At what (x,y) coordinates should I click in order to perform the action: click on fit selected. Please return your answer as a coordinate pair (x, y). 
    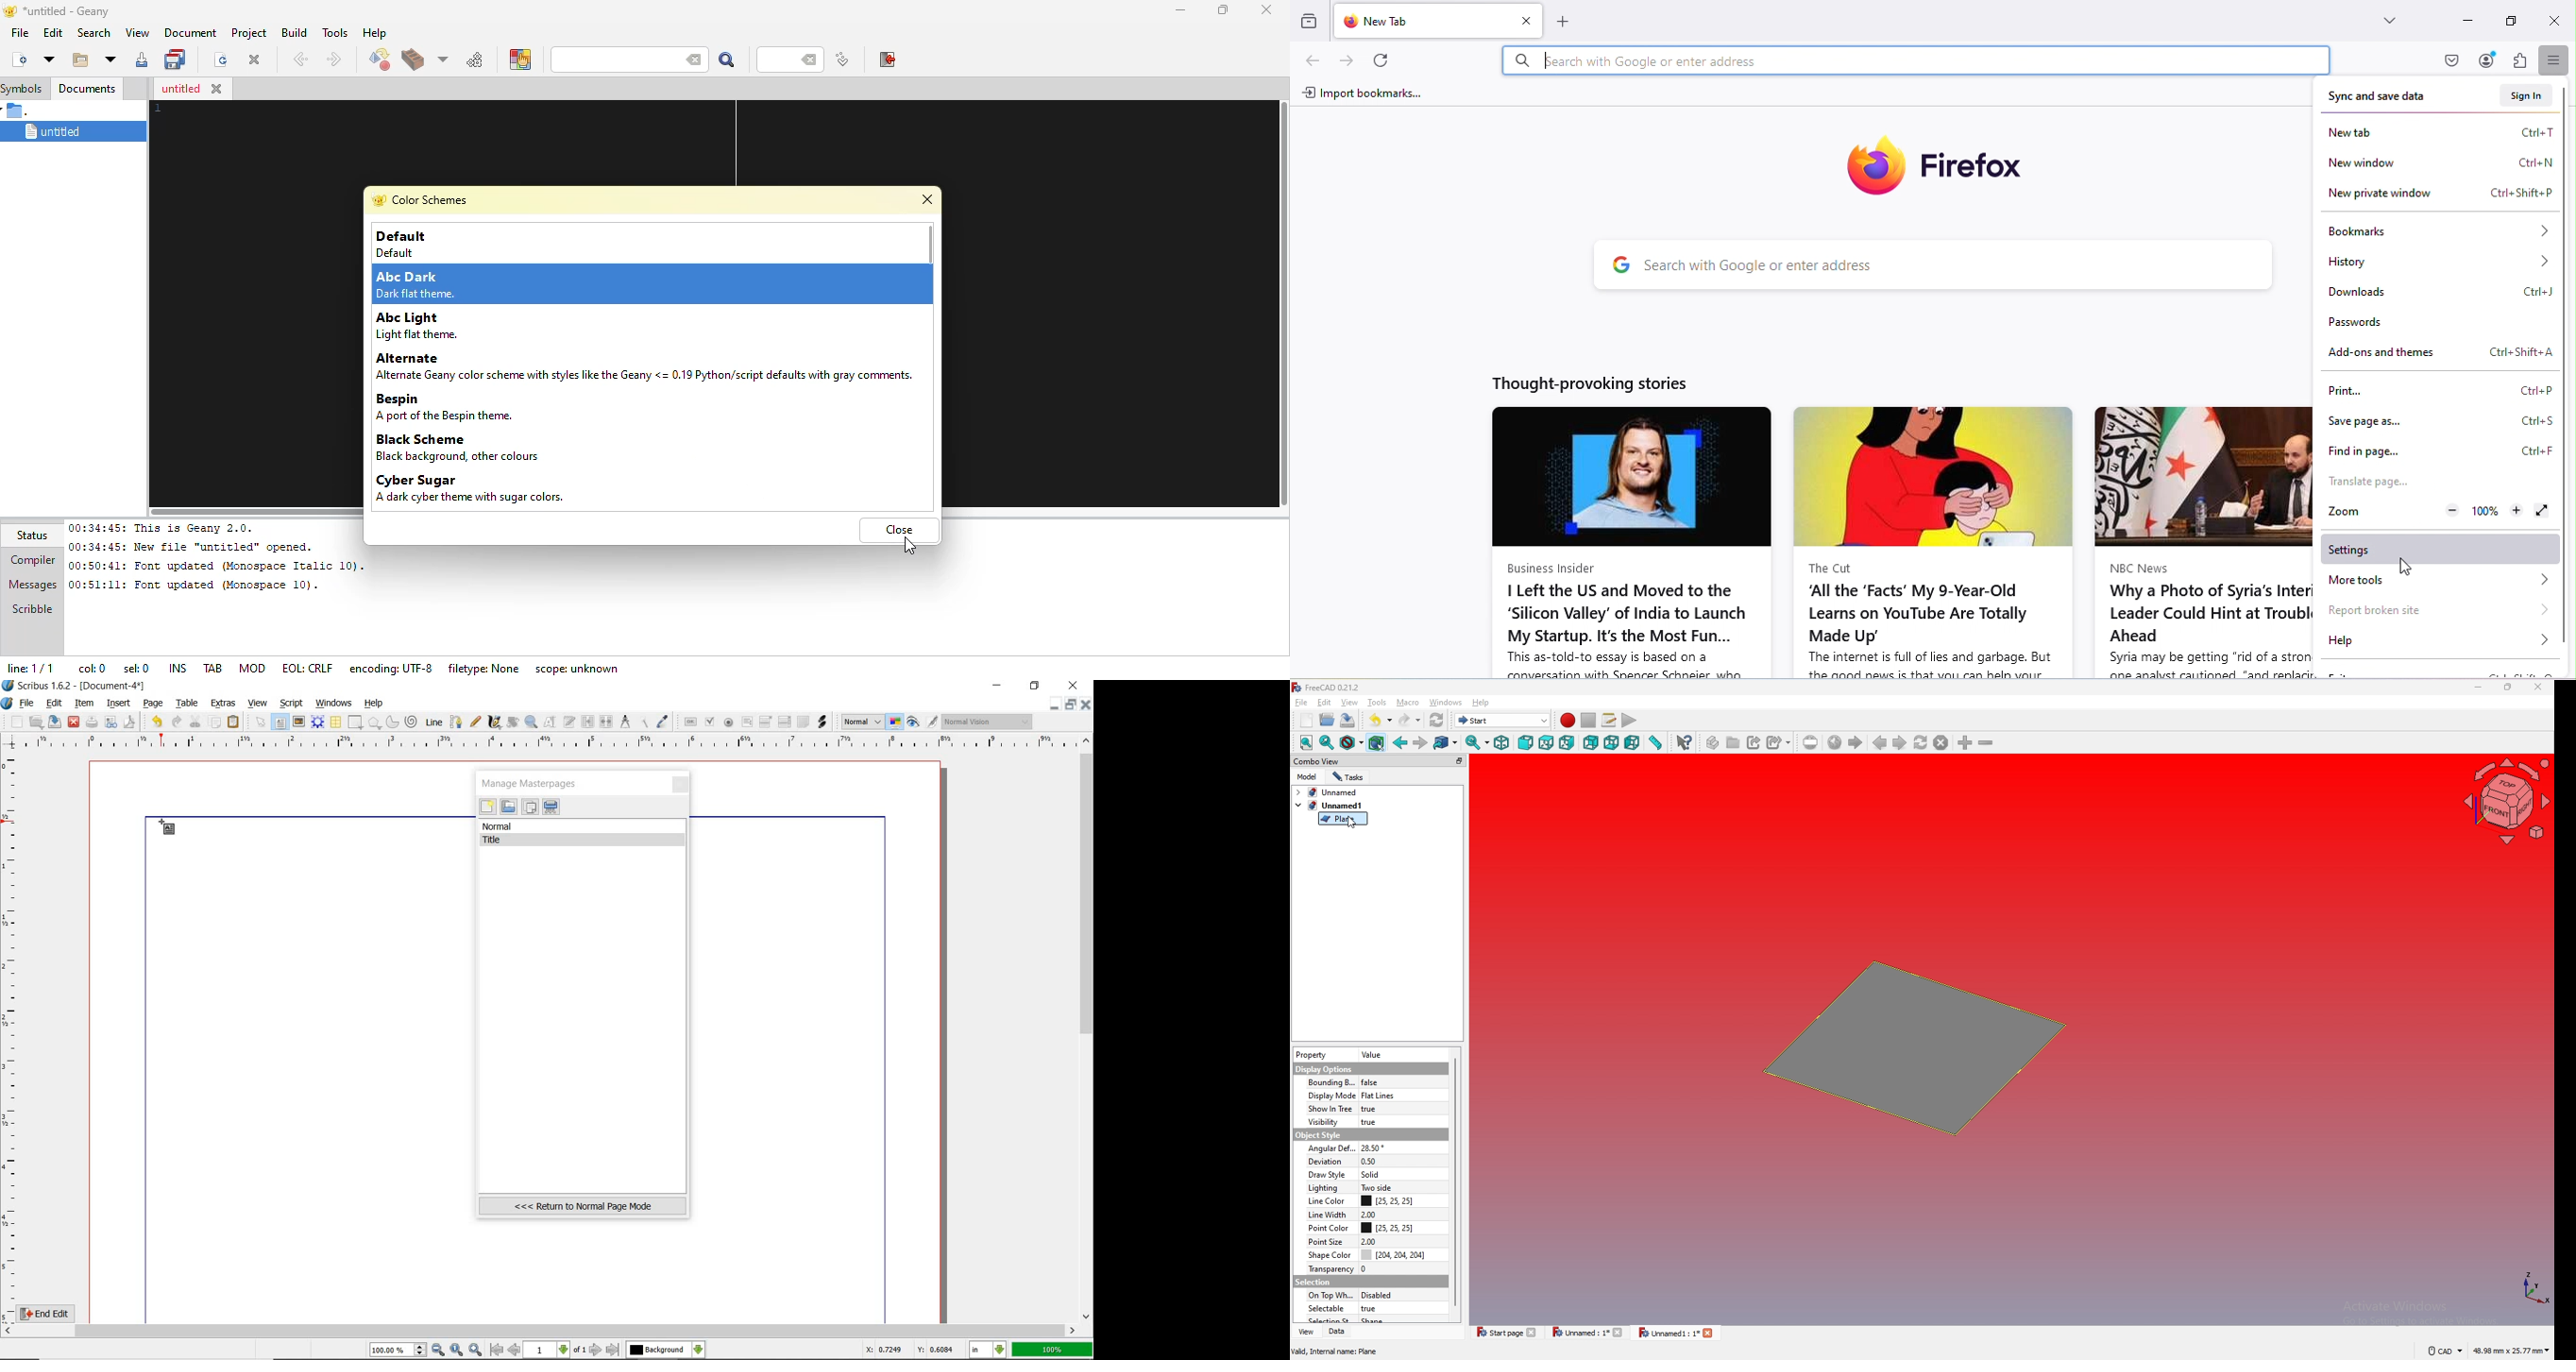
    Looking at the image, I should click on (1327, 743).